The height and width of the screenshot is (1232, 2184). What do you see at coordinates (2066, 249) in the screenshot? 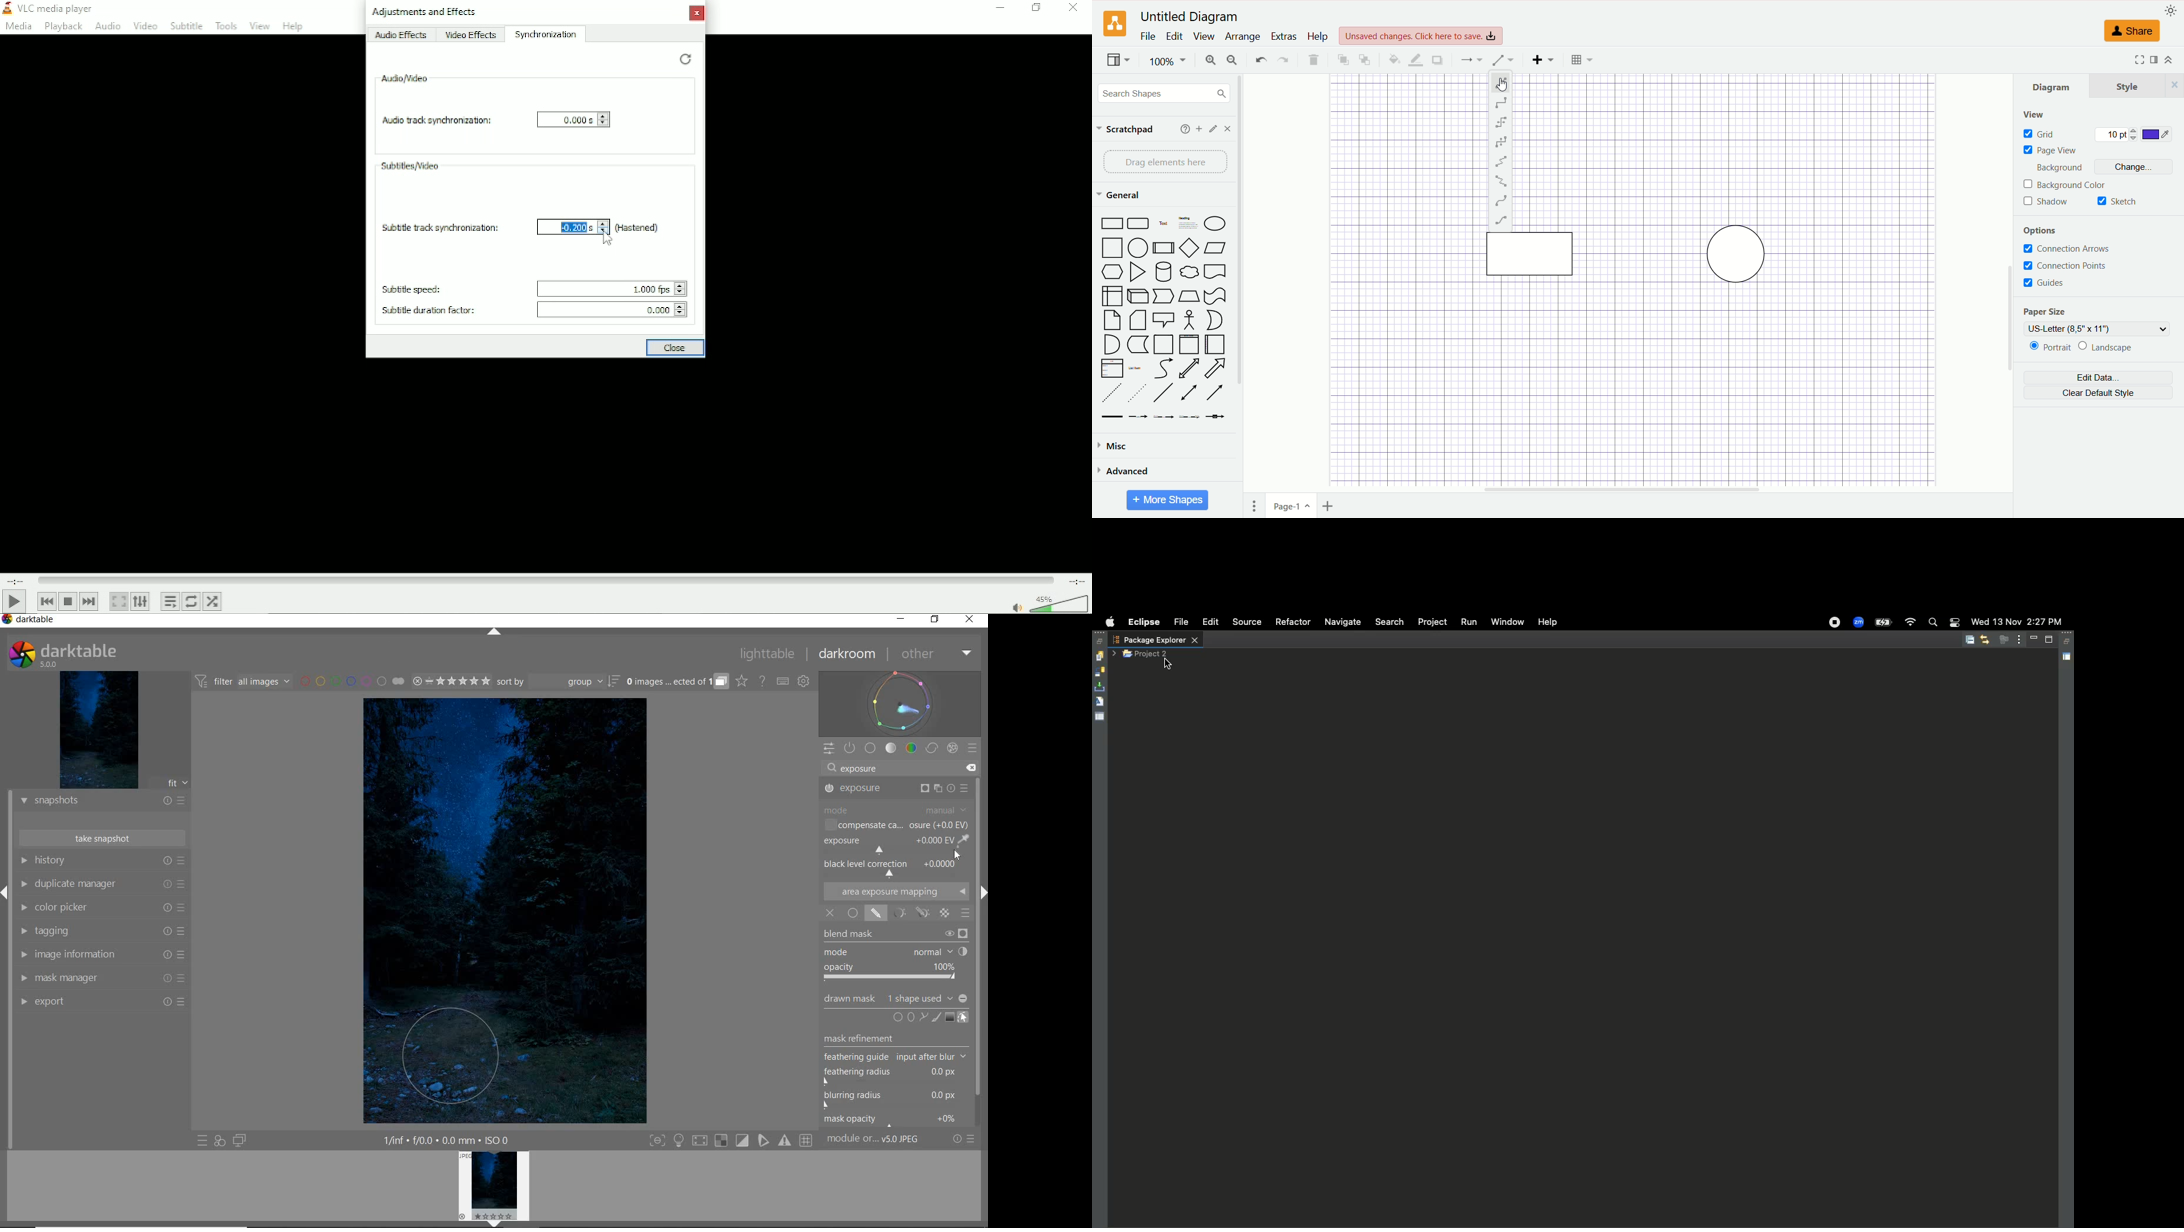
I see `connection arrows` at bounding box center [2066, 249].